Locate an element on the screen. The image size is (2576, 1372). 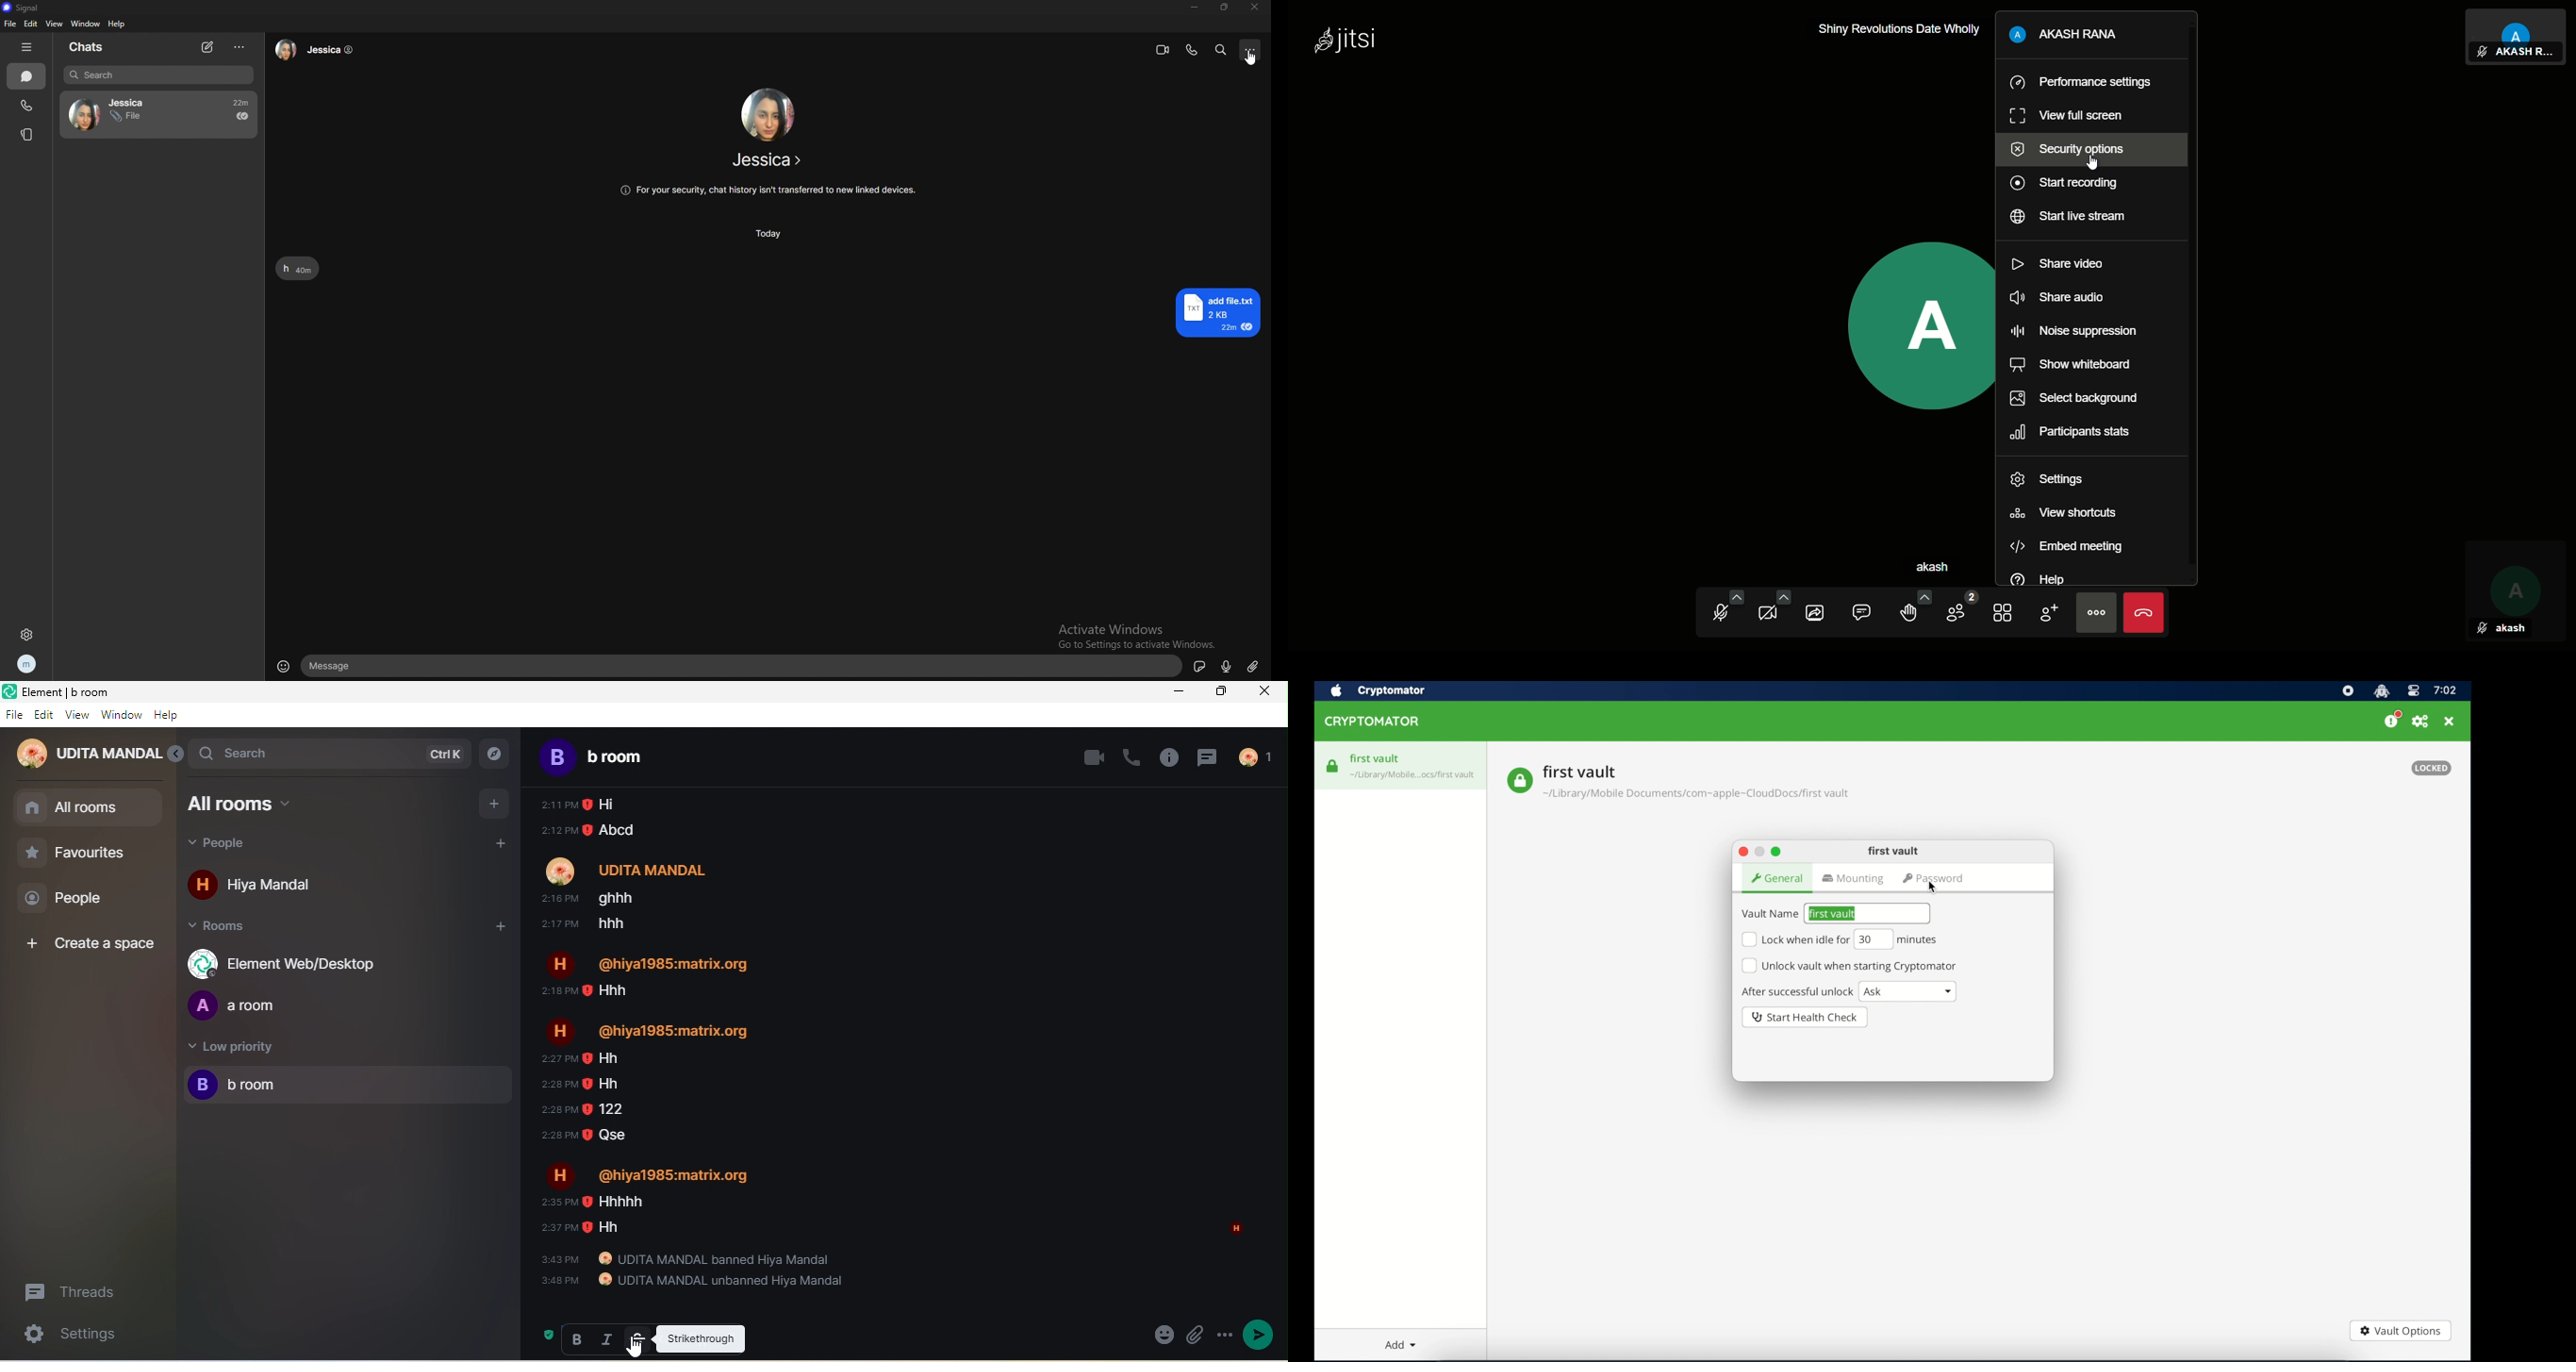
b room is located at coordinates (349, 1087).